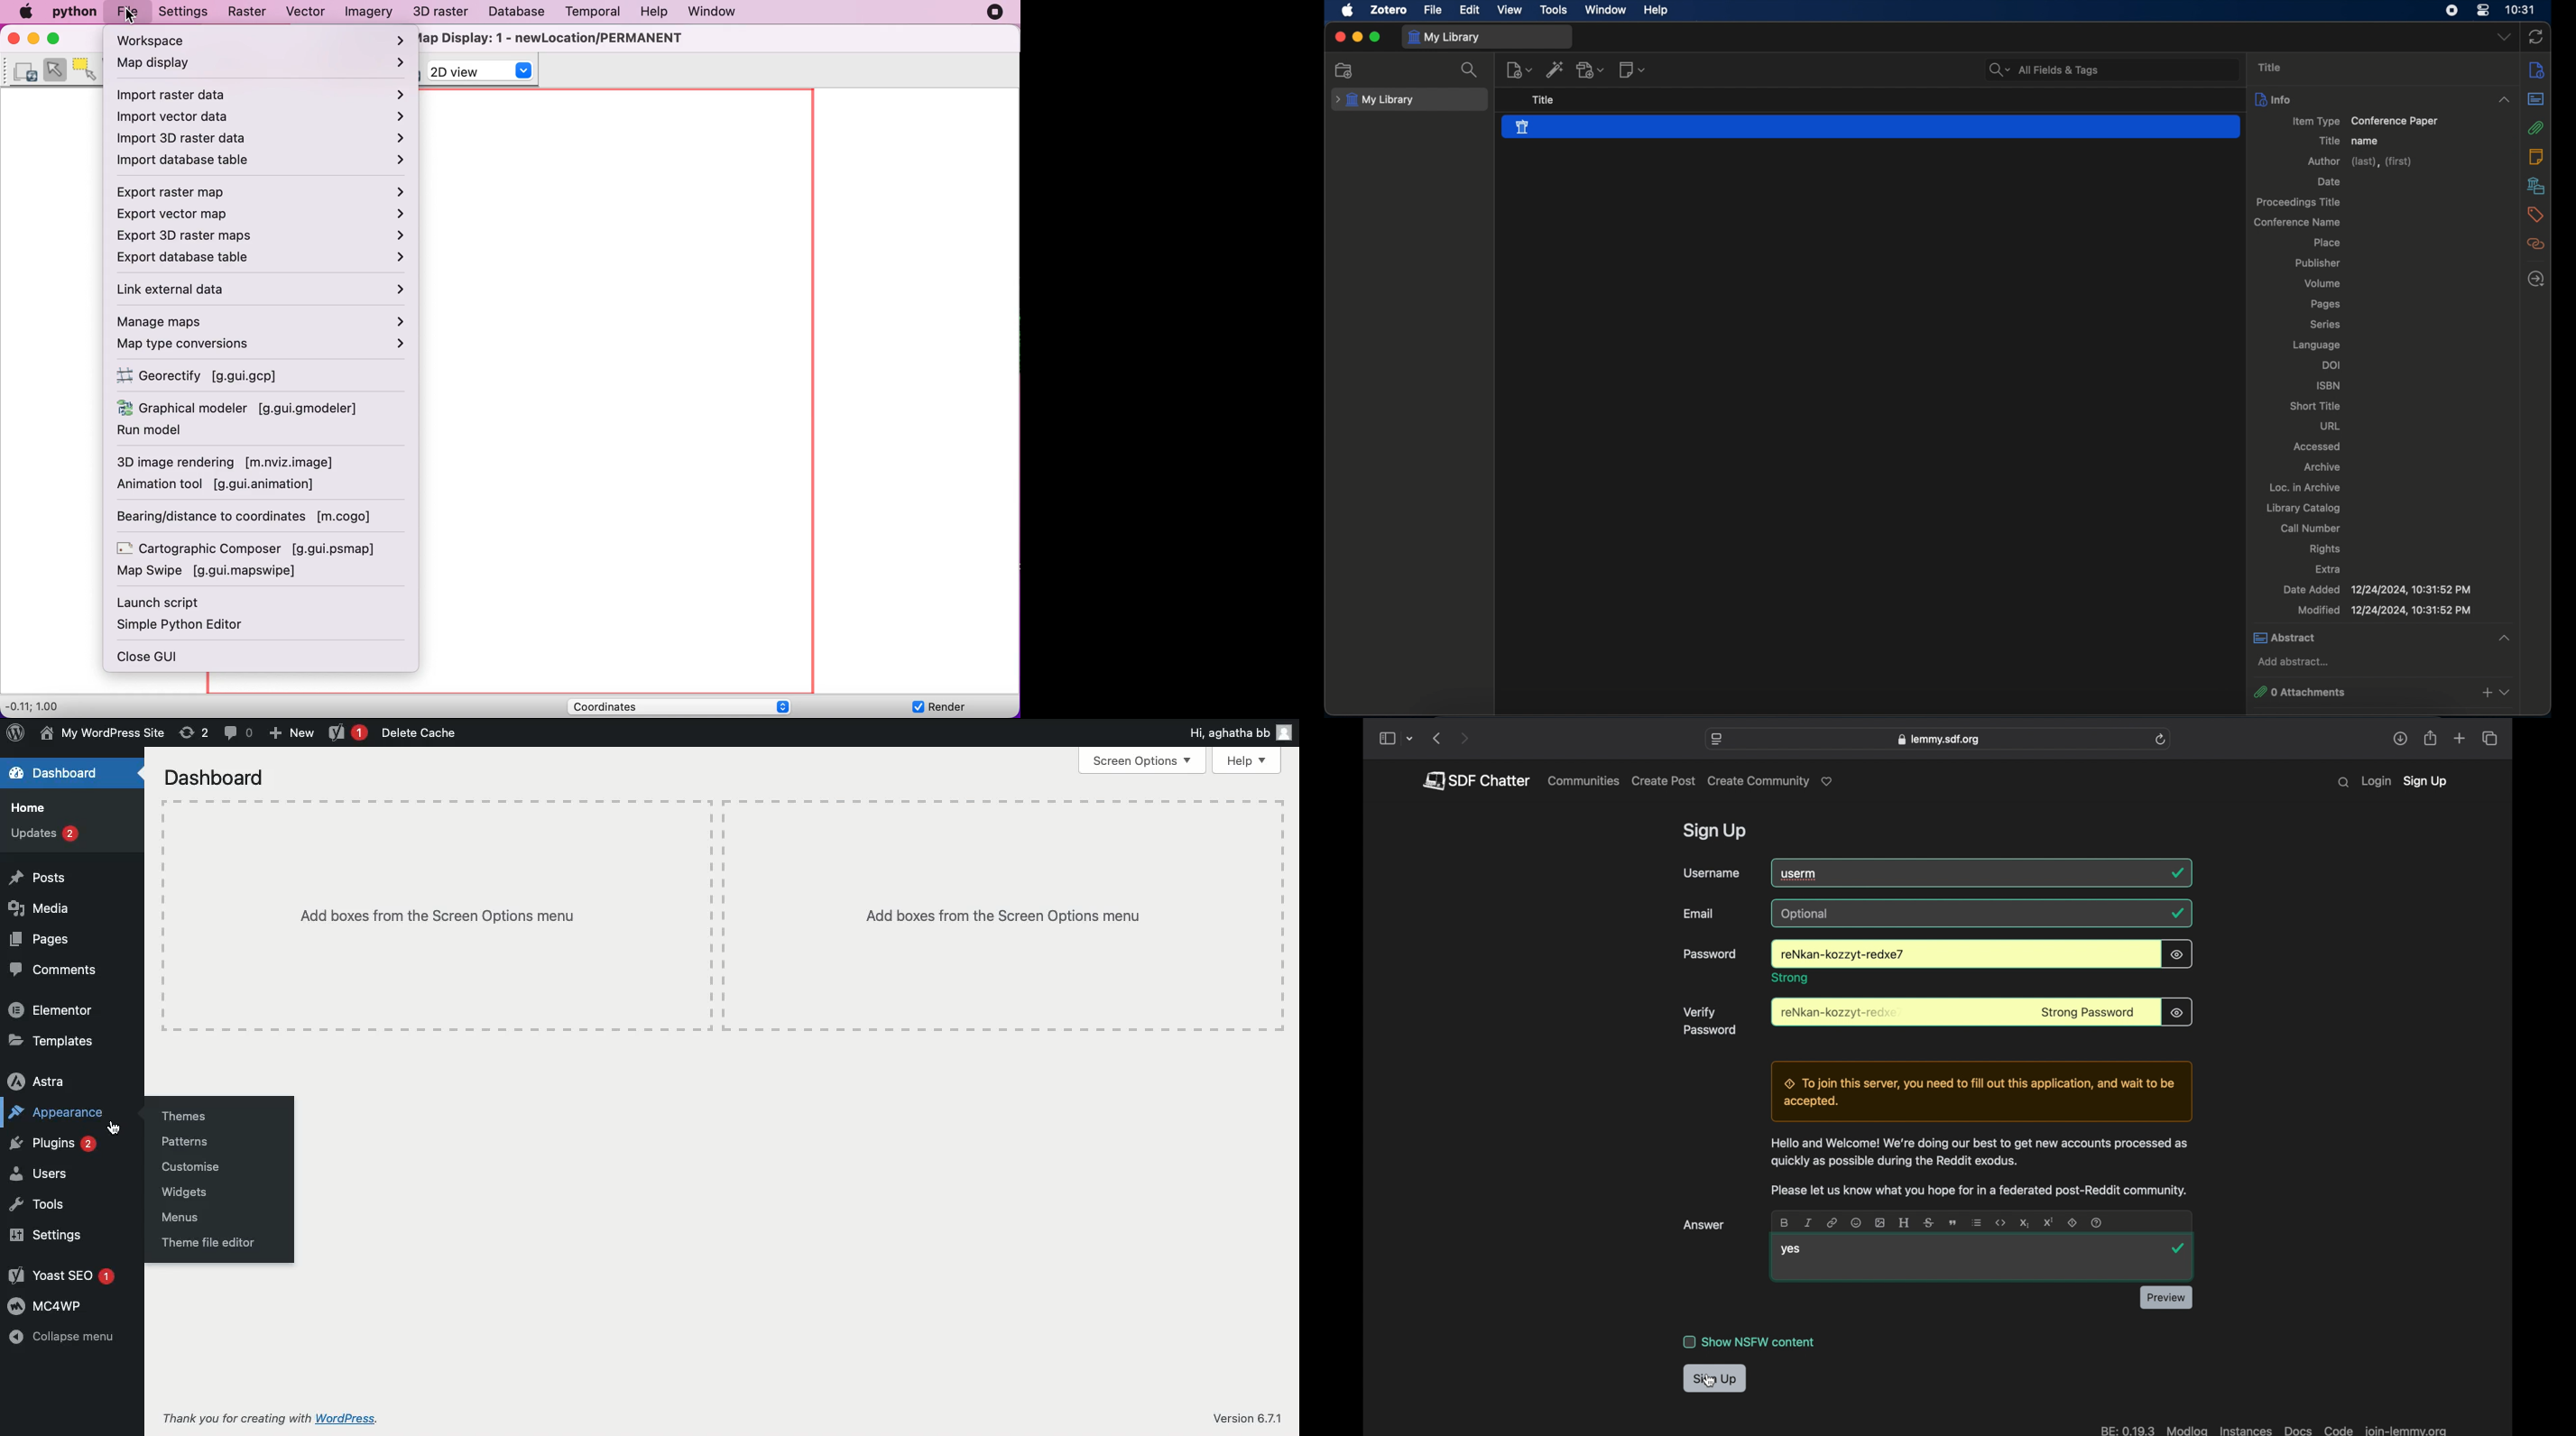  I want to click on userm, so click(1801, 874).